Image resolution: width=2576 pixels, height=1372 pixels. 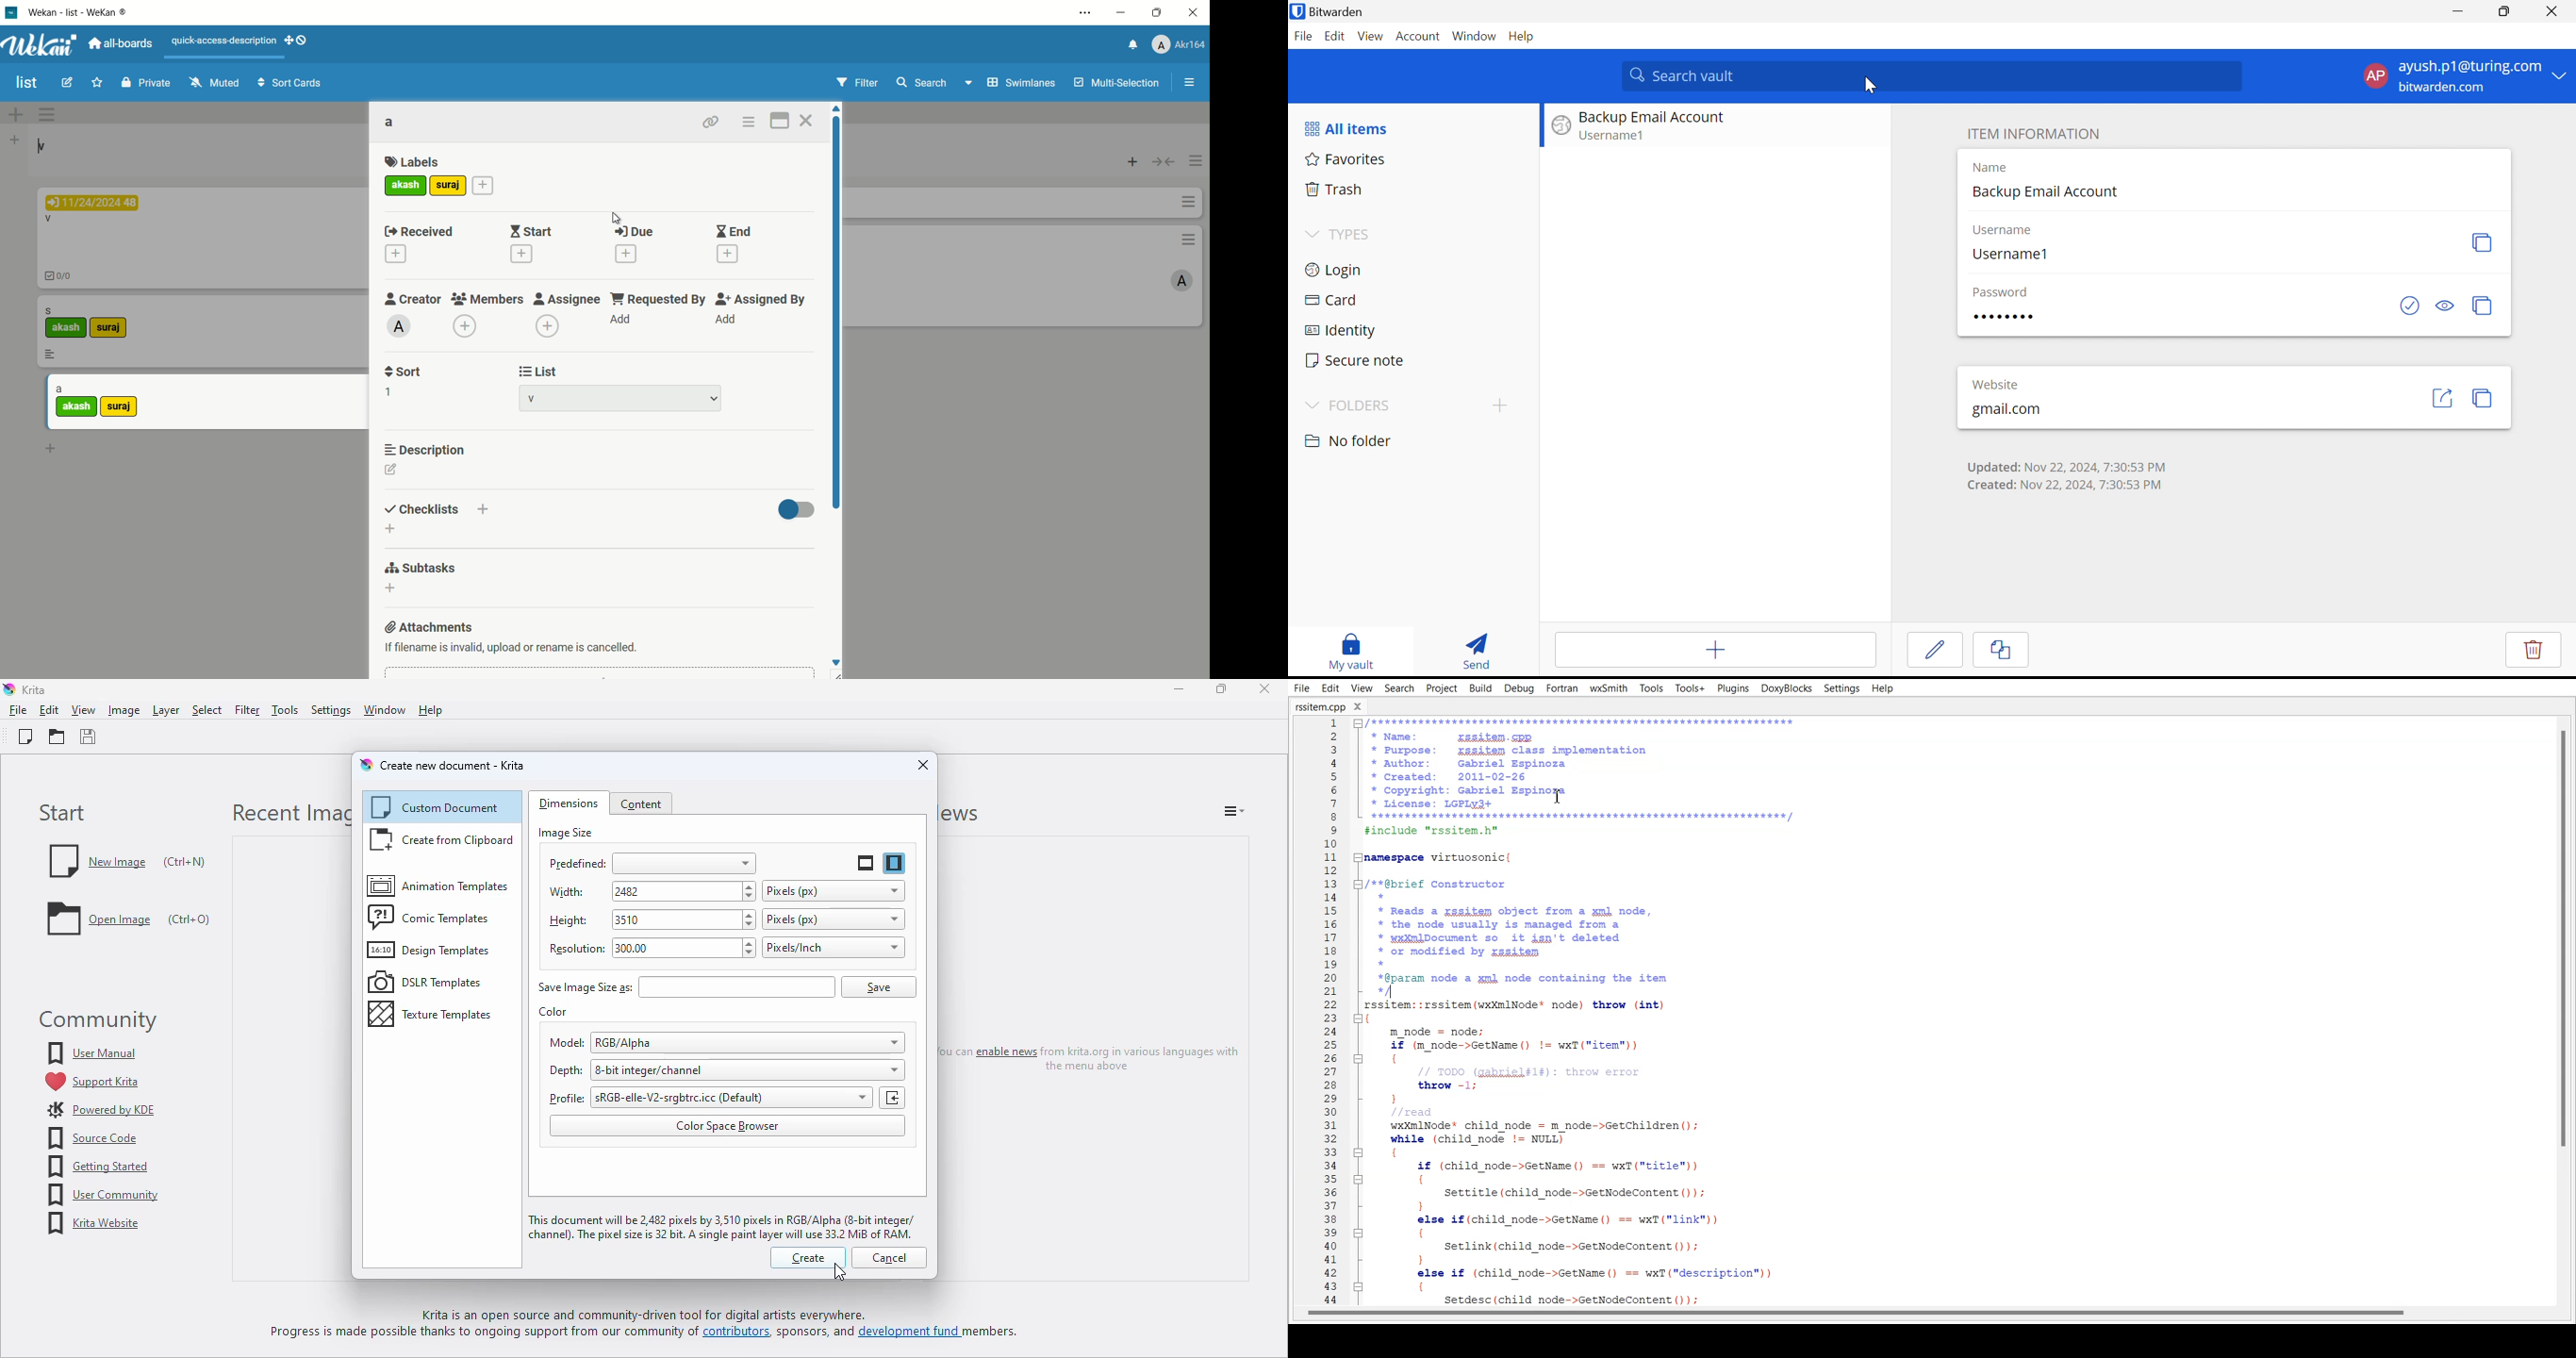 I want to click on Collapse, so click(x=1358, y=1286).